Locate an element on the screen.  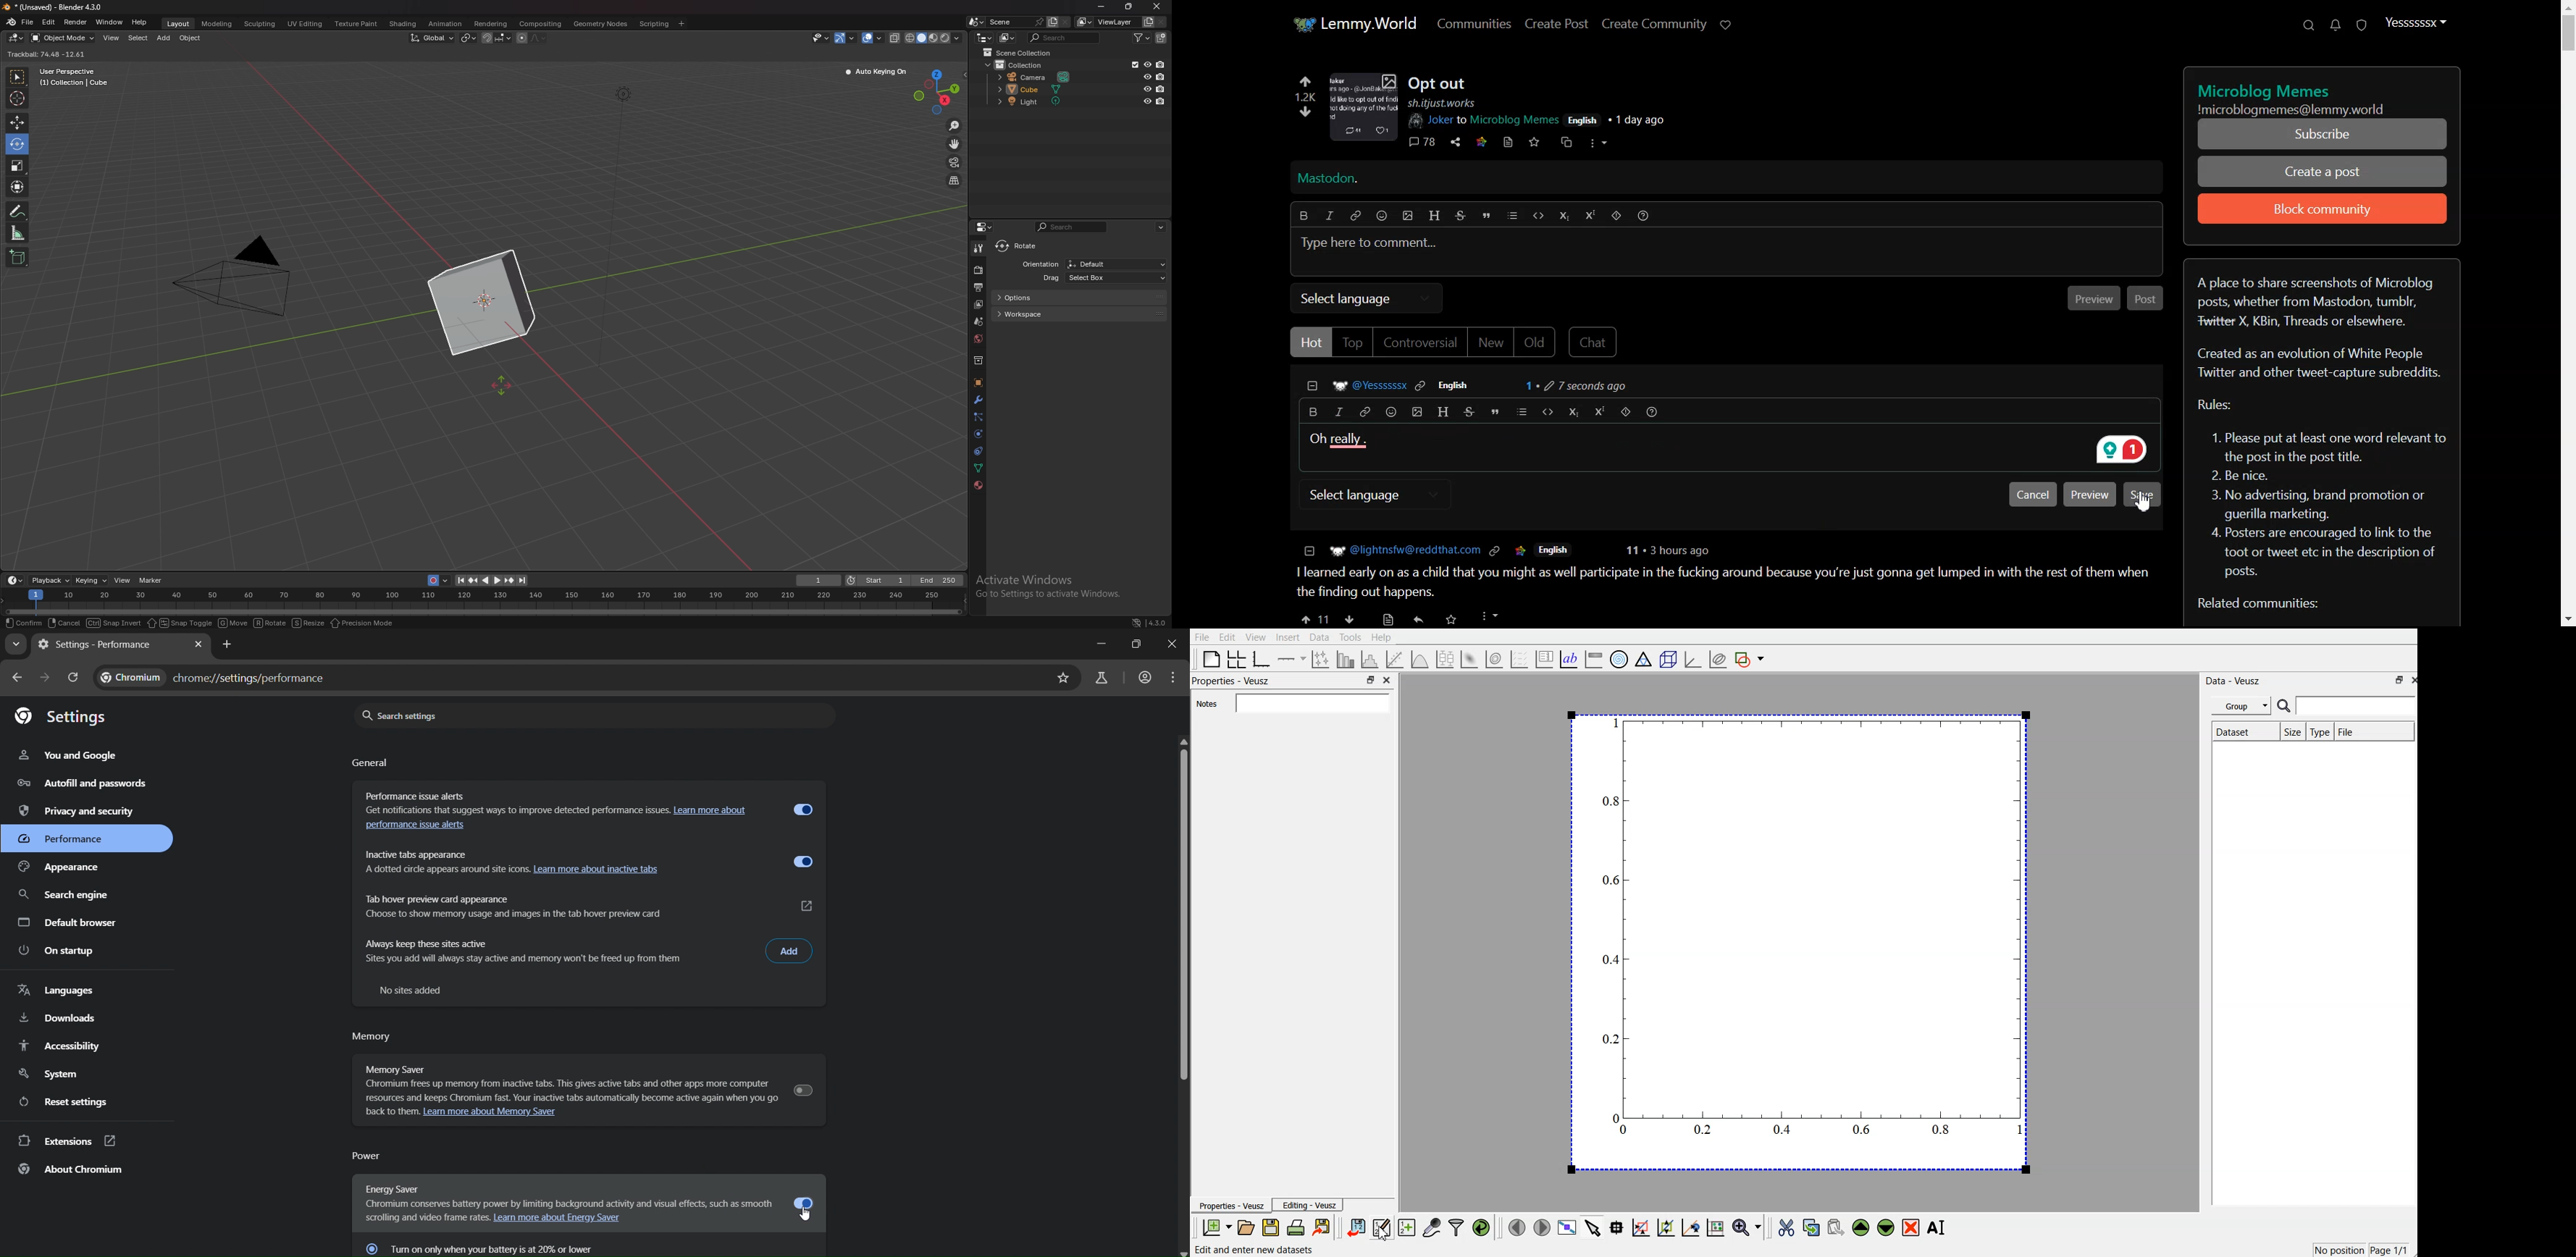
scene is located at coordinates (979, 320).